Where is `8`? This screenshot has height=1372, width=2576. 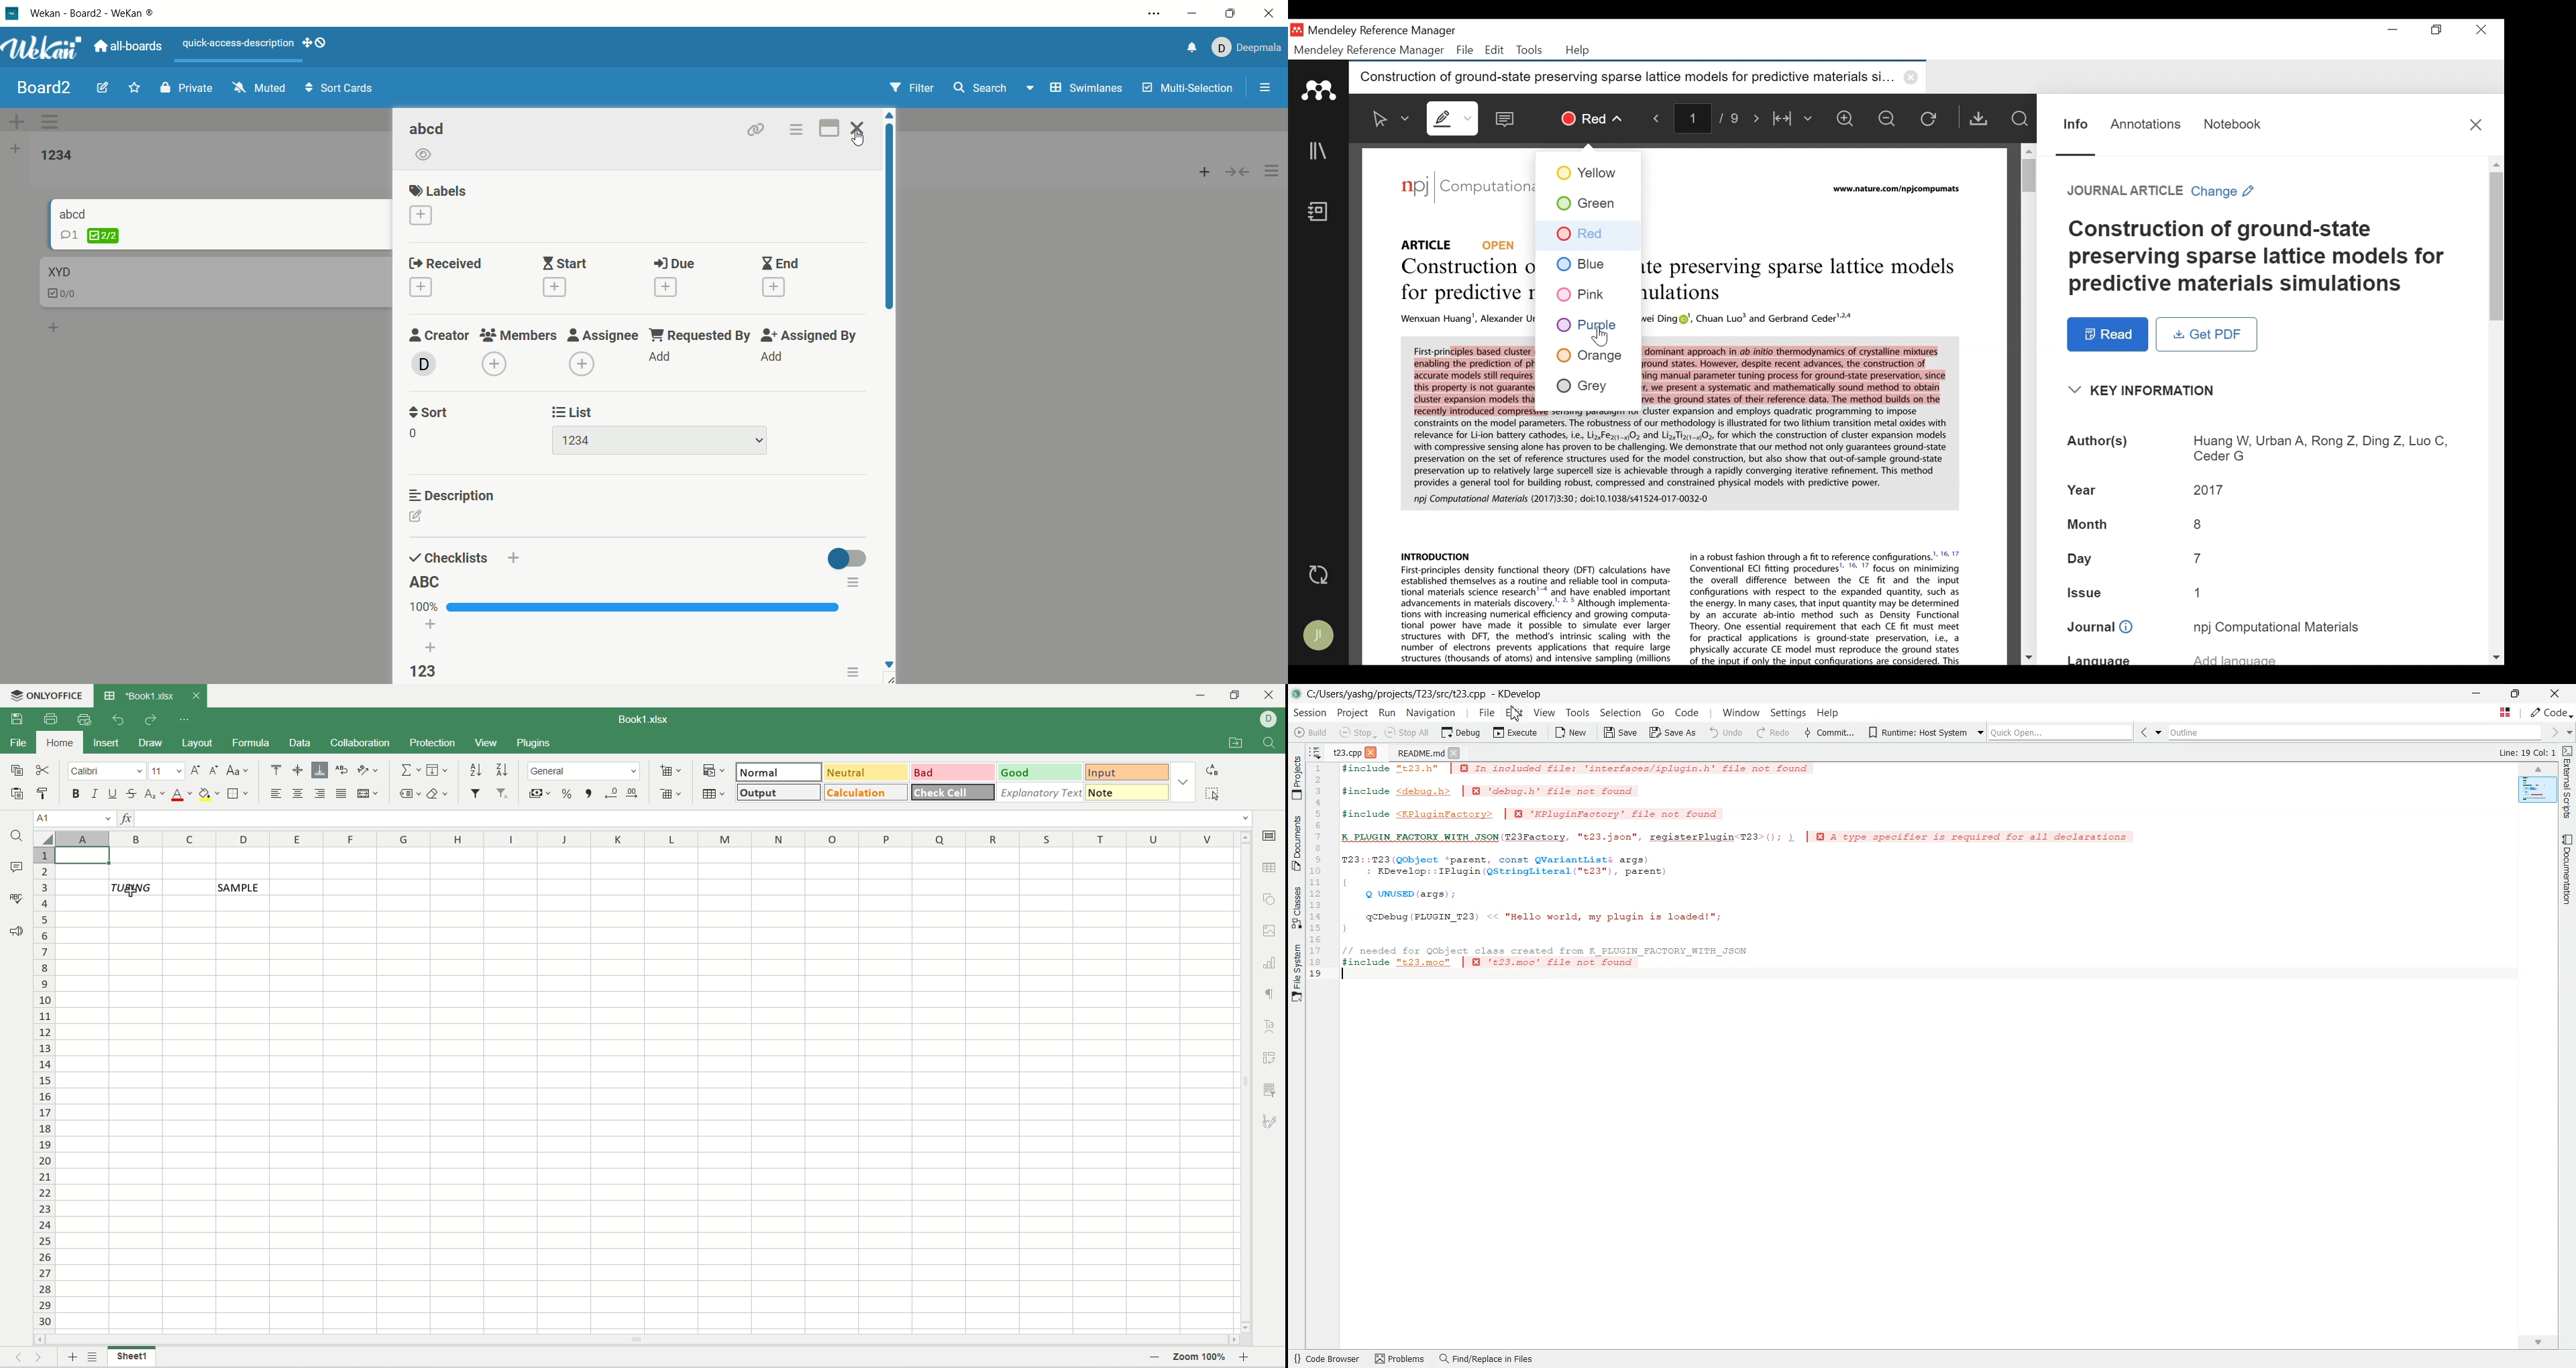
8 is located at coordinates (2198, 526).